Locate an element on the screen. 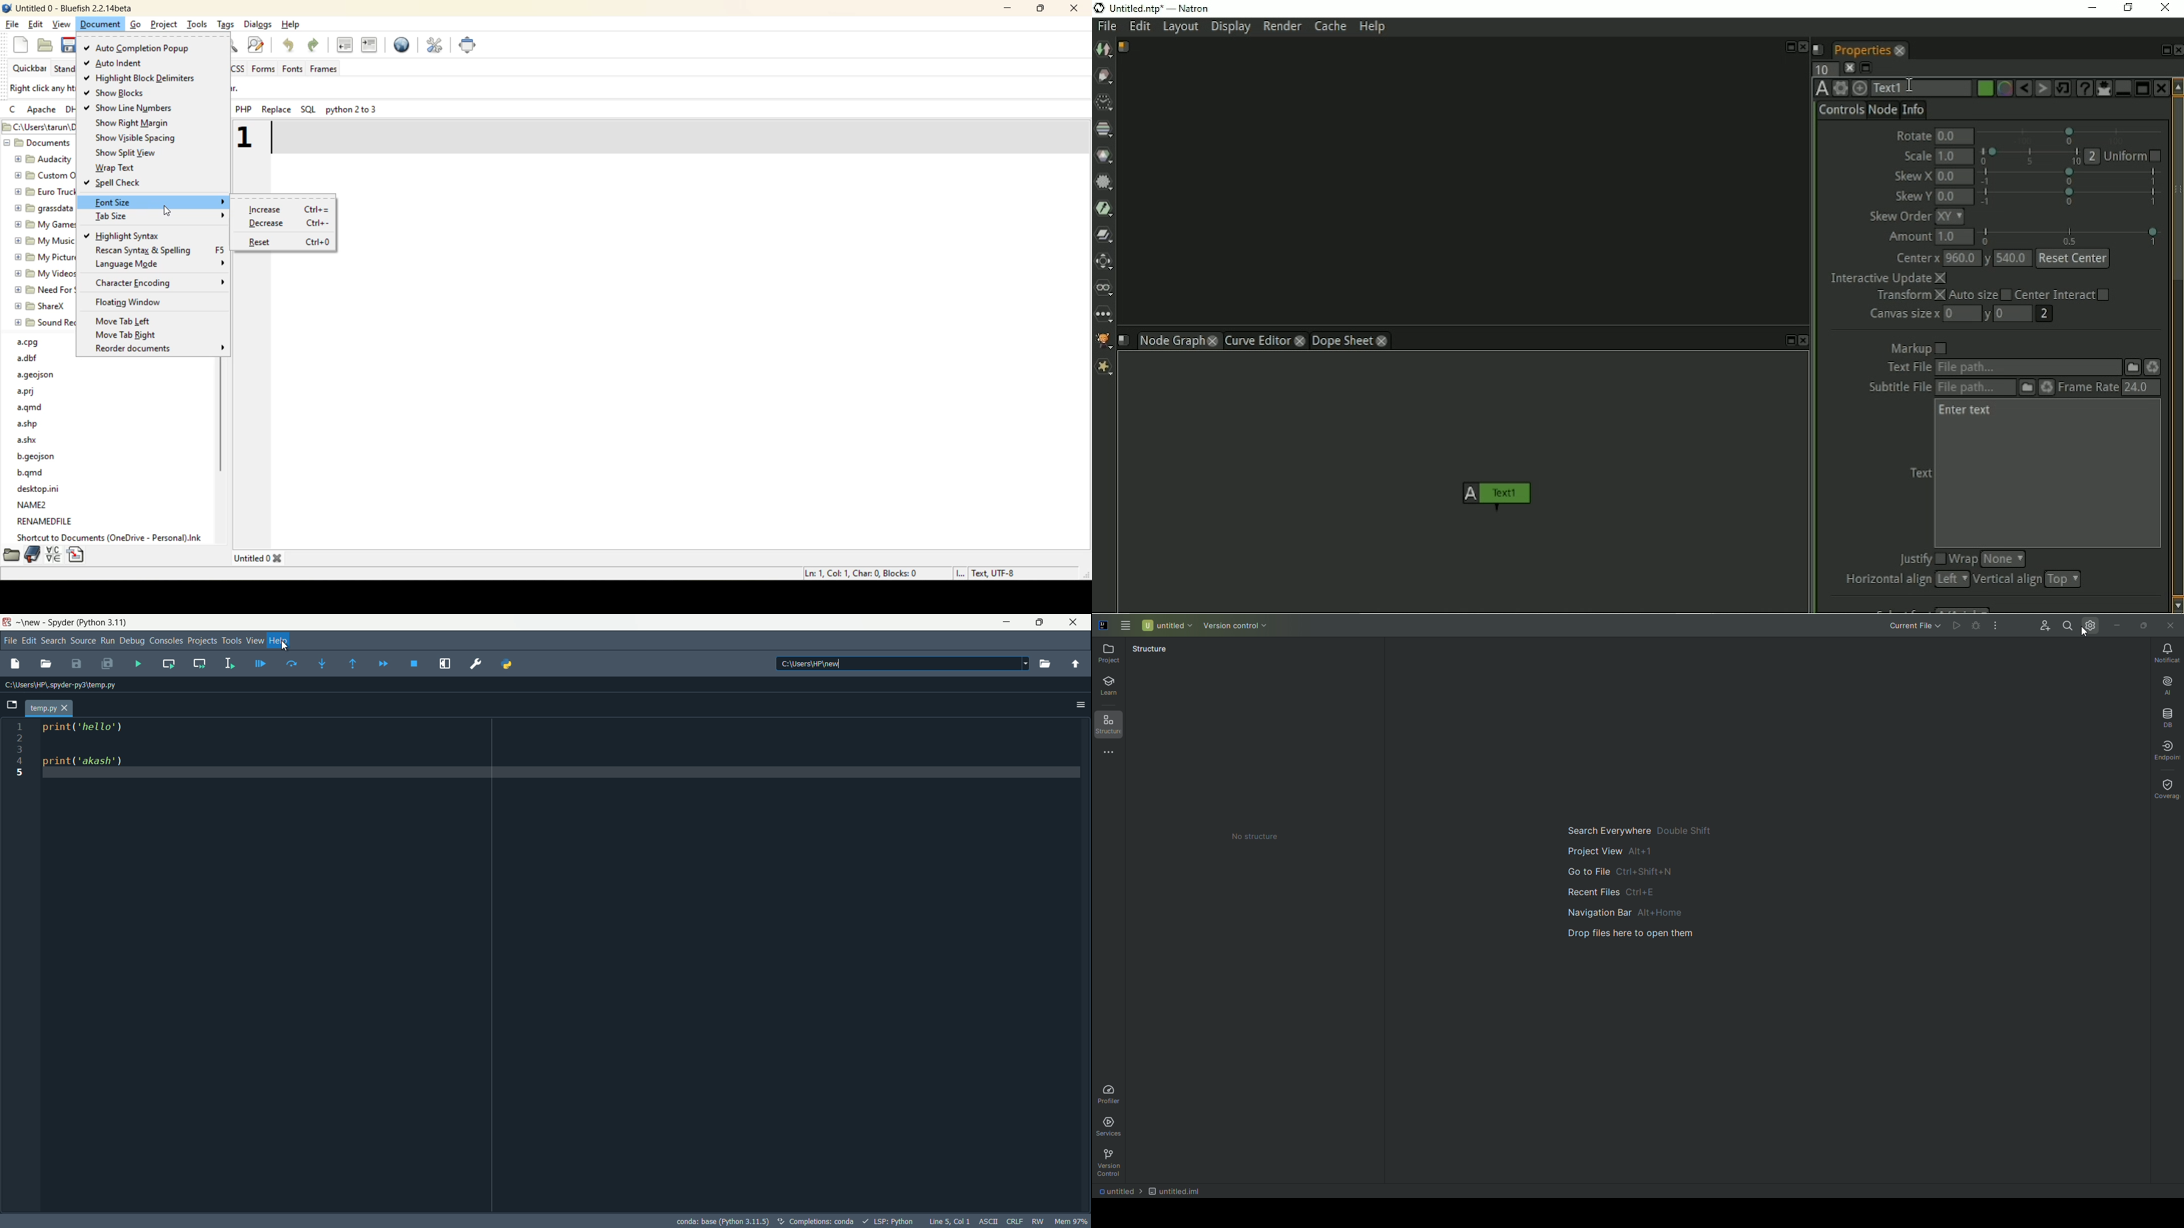 The height and width of the screenshot is (1232, 2184). run menu is located at coordinates (107, 641).